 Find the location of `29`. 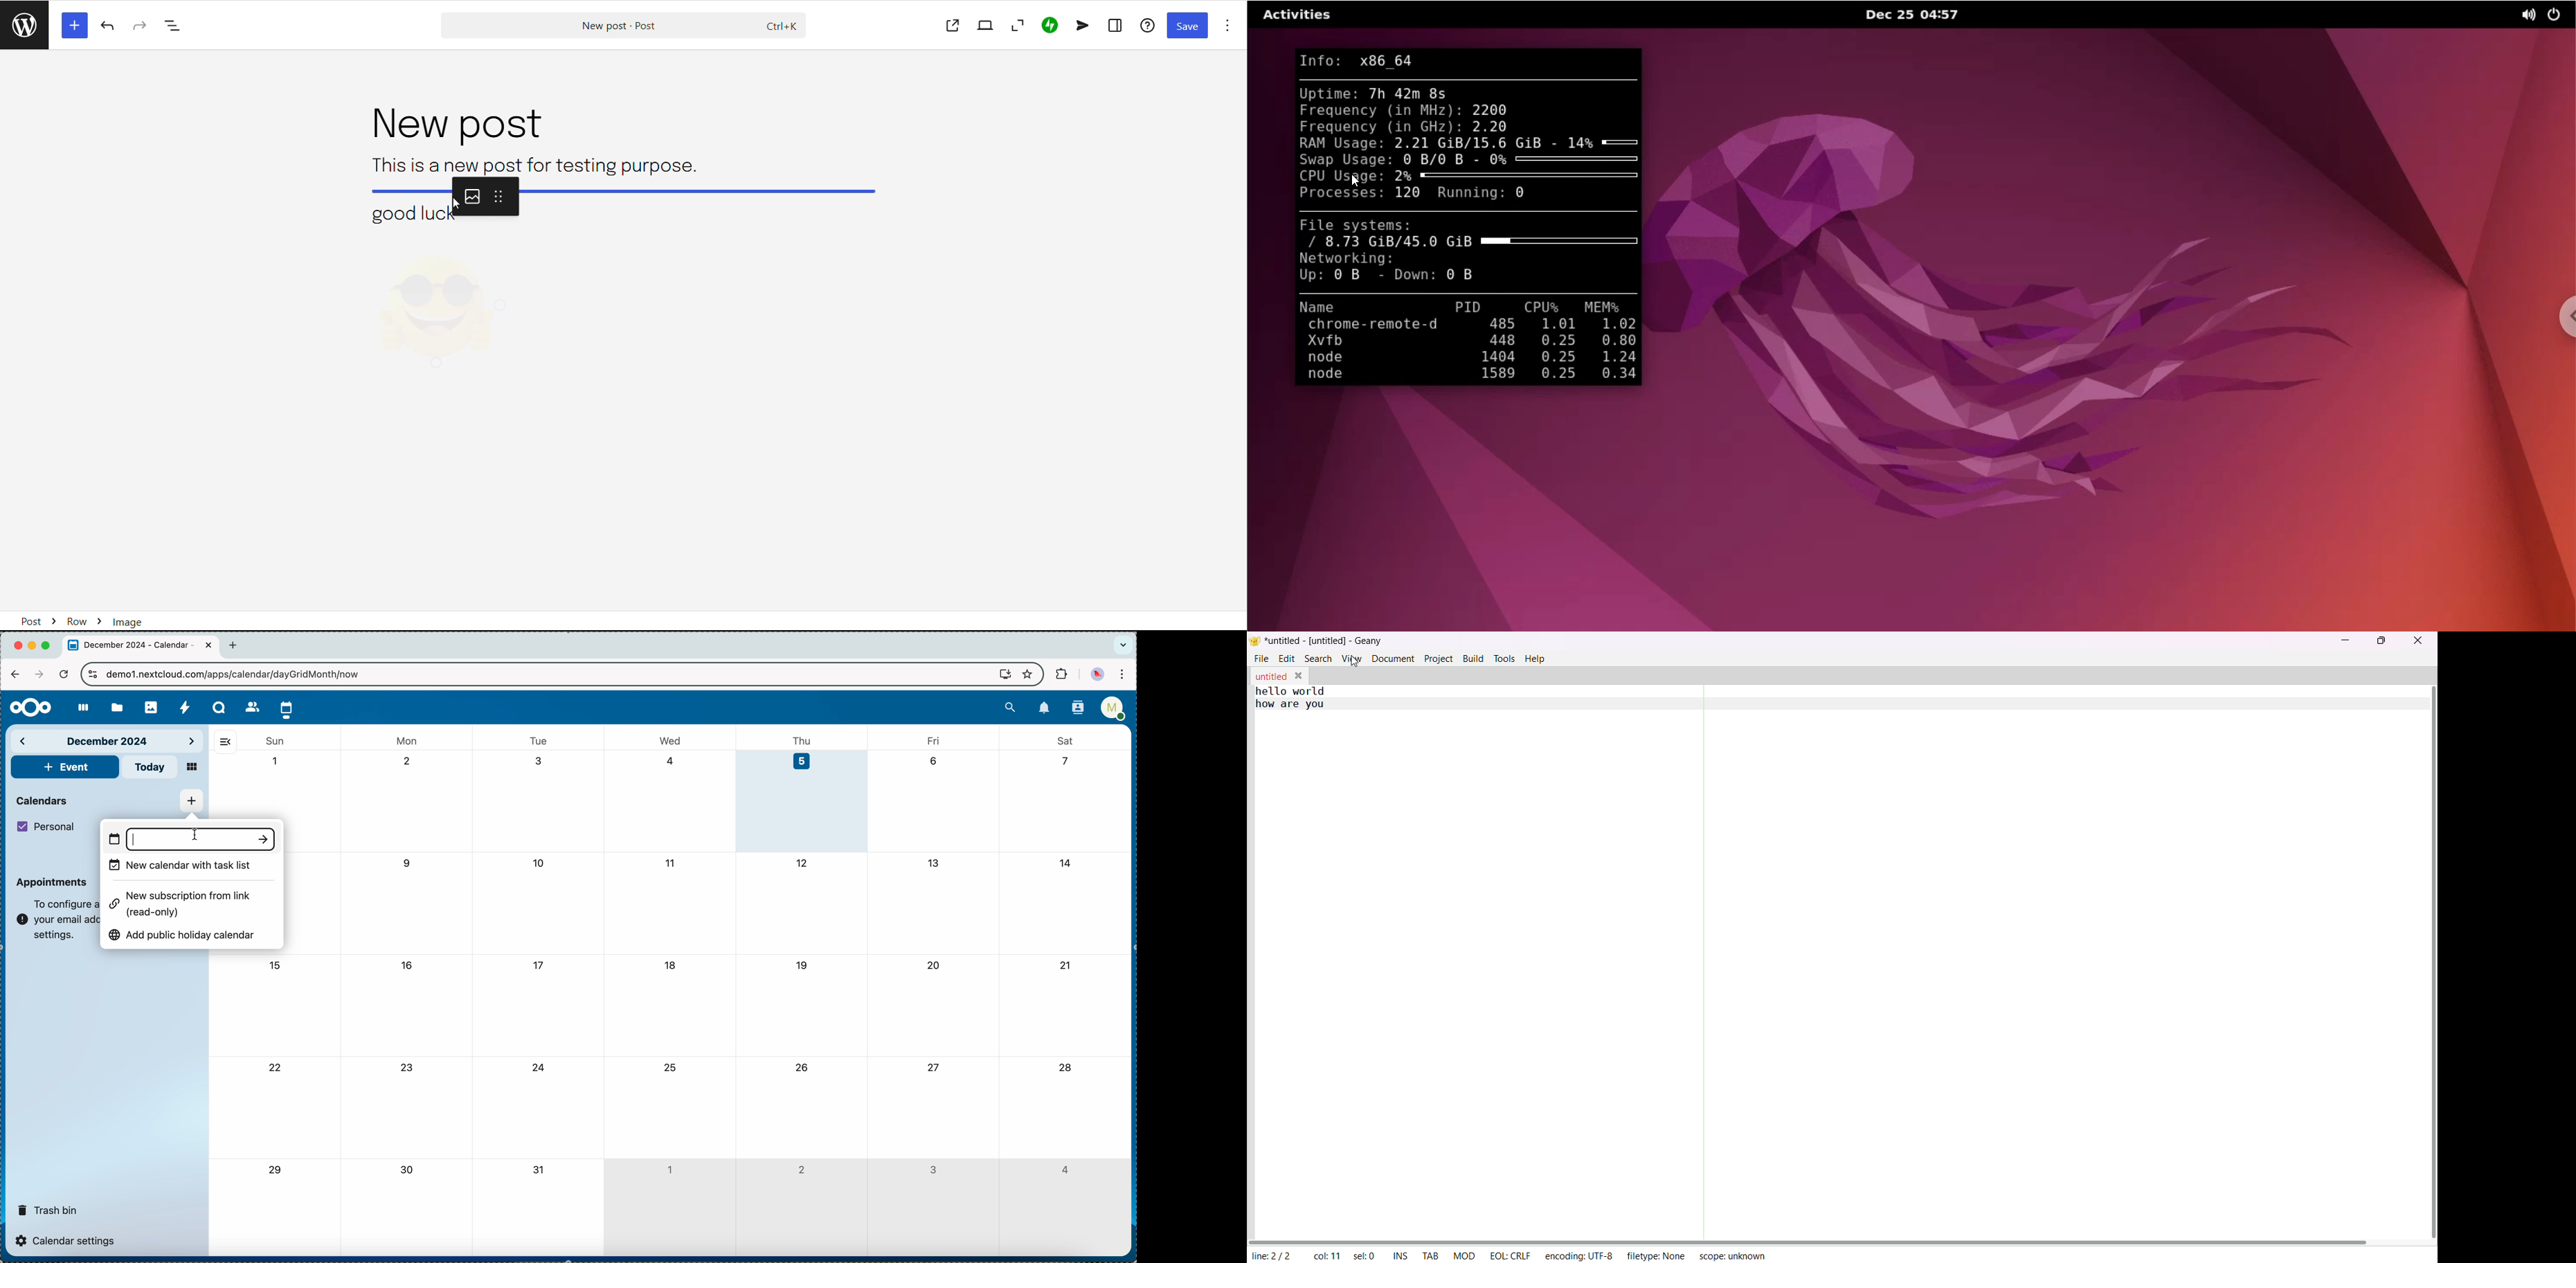

29 is located at coordinates (273, 1171).